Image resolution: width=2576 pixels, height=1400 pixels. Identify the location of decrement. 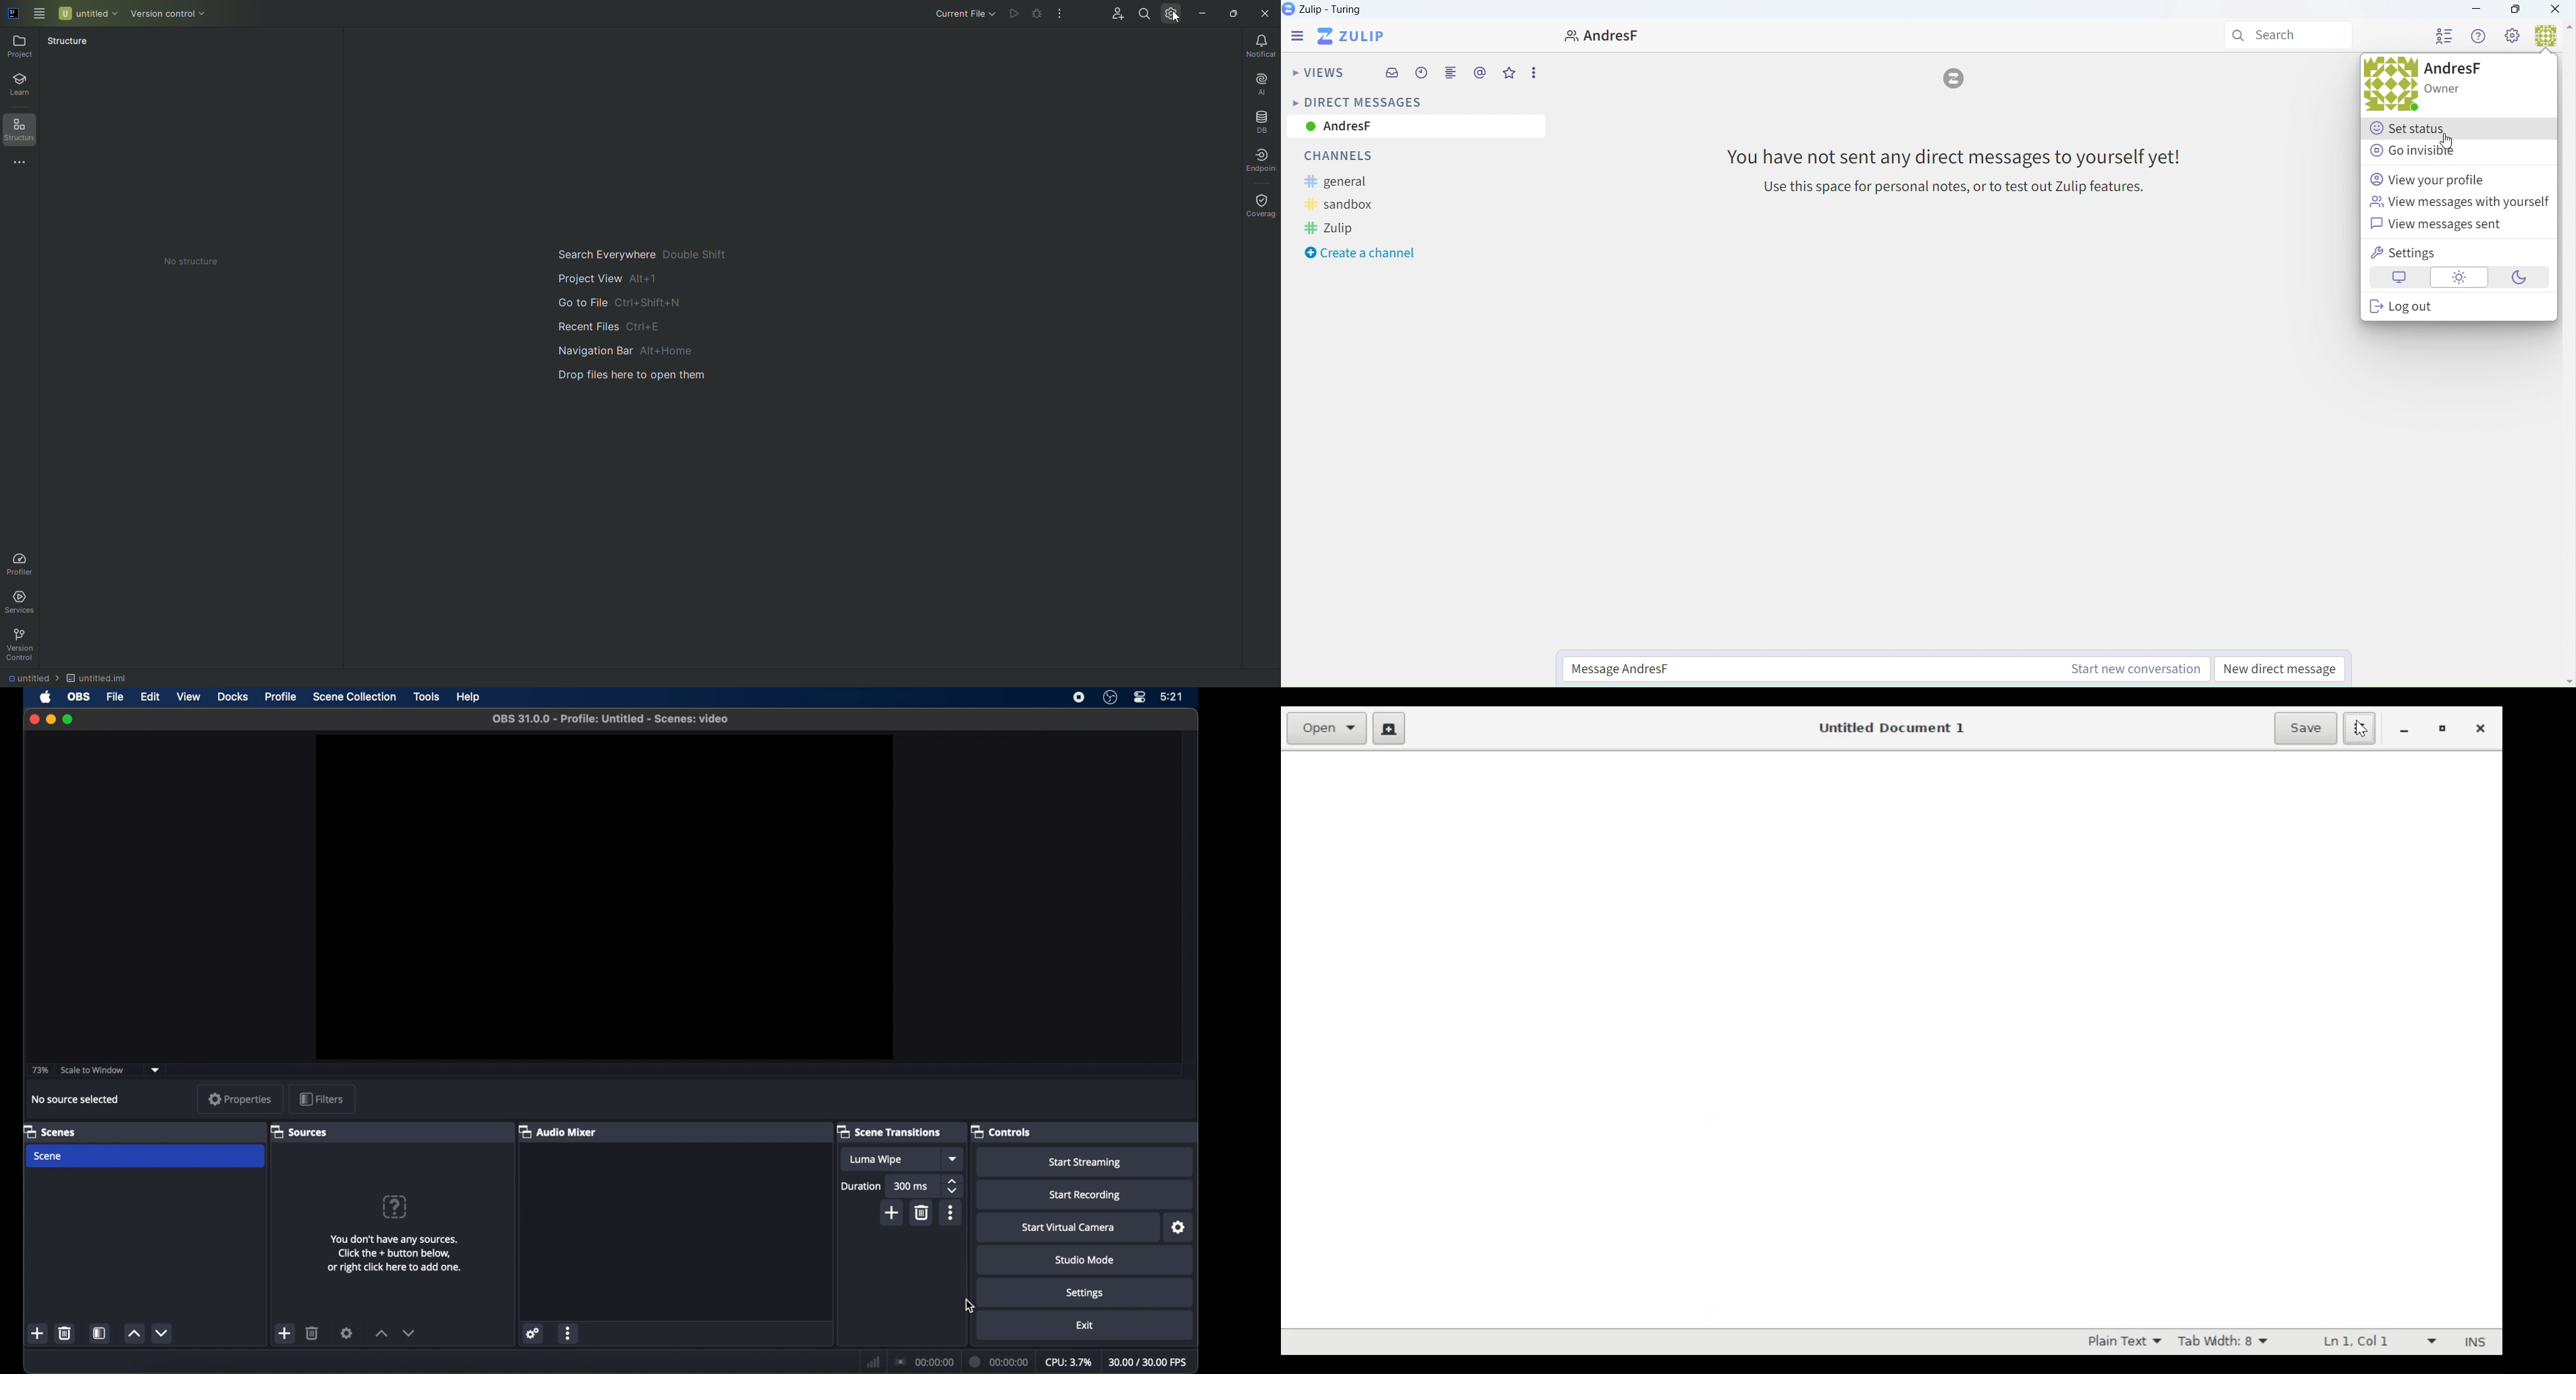
(164, 1333).